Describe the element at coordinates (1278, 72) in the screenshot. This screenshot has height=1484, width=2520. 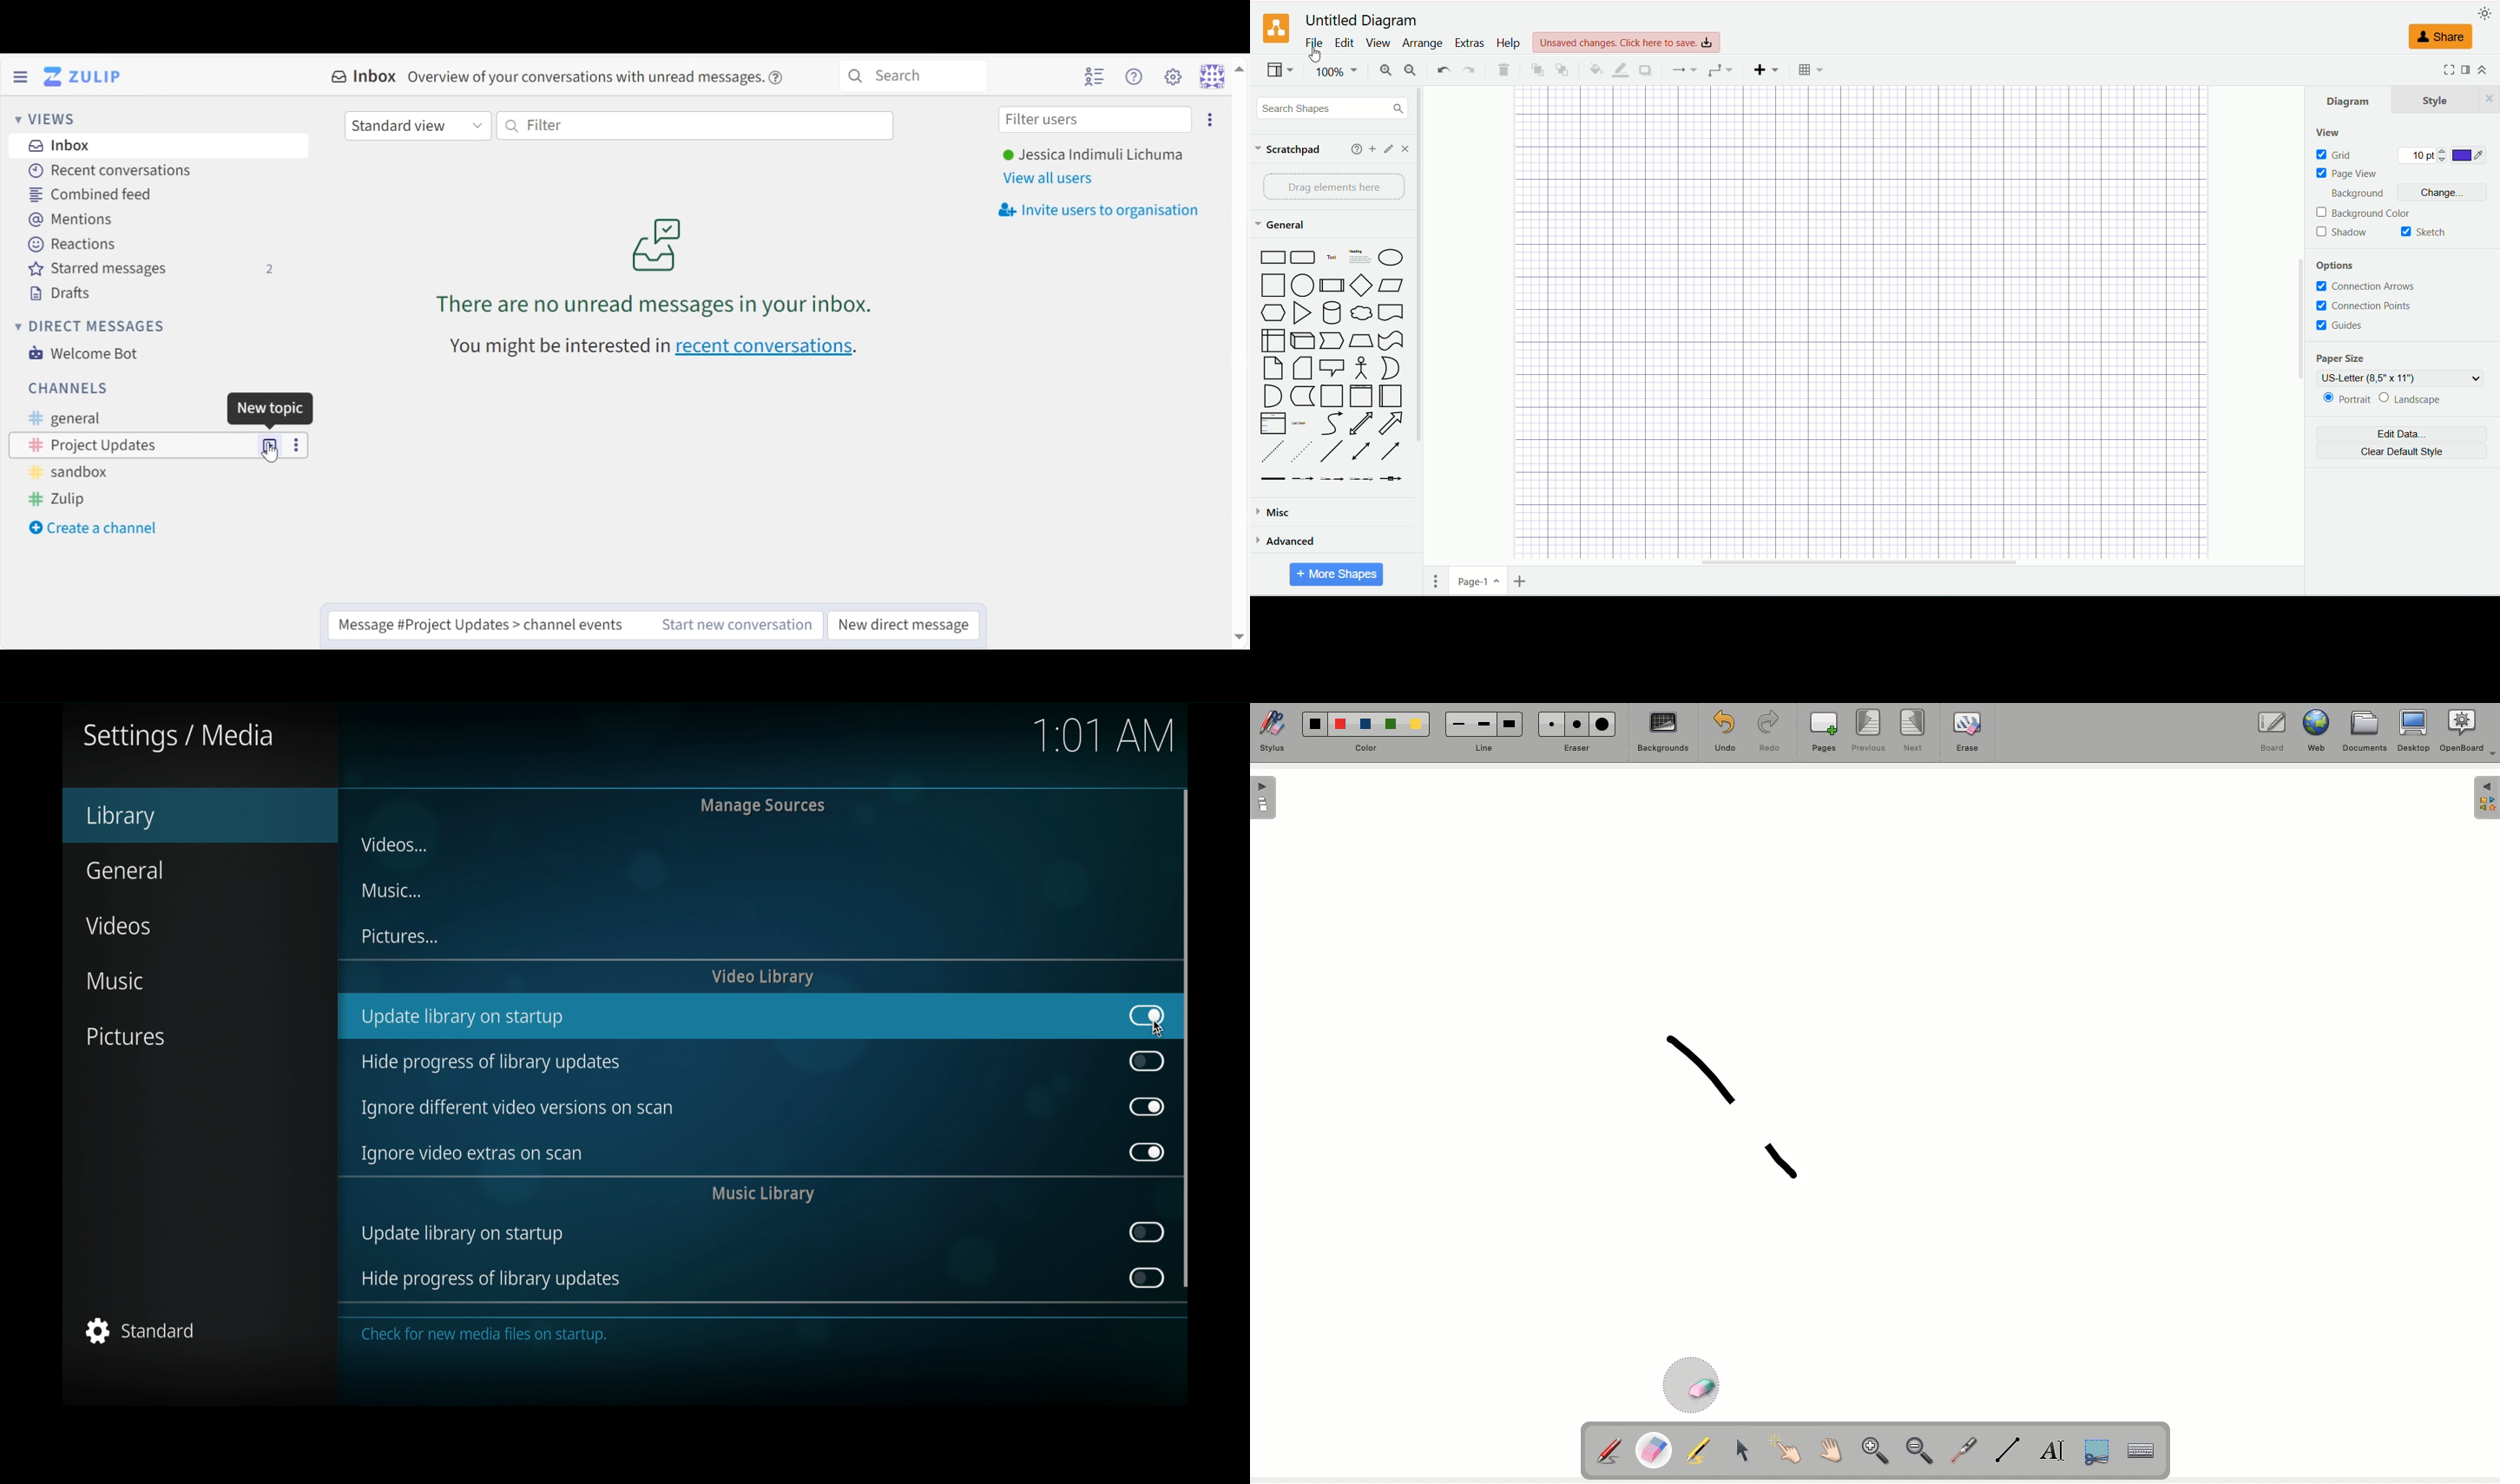
I see `view` at that location.